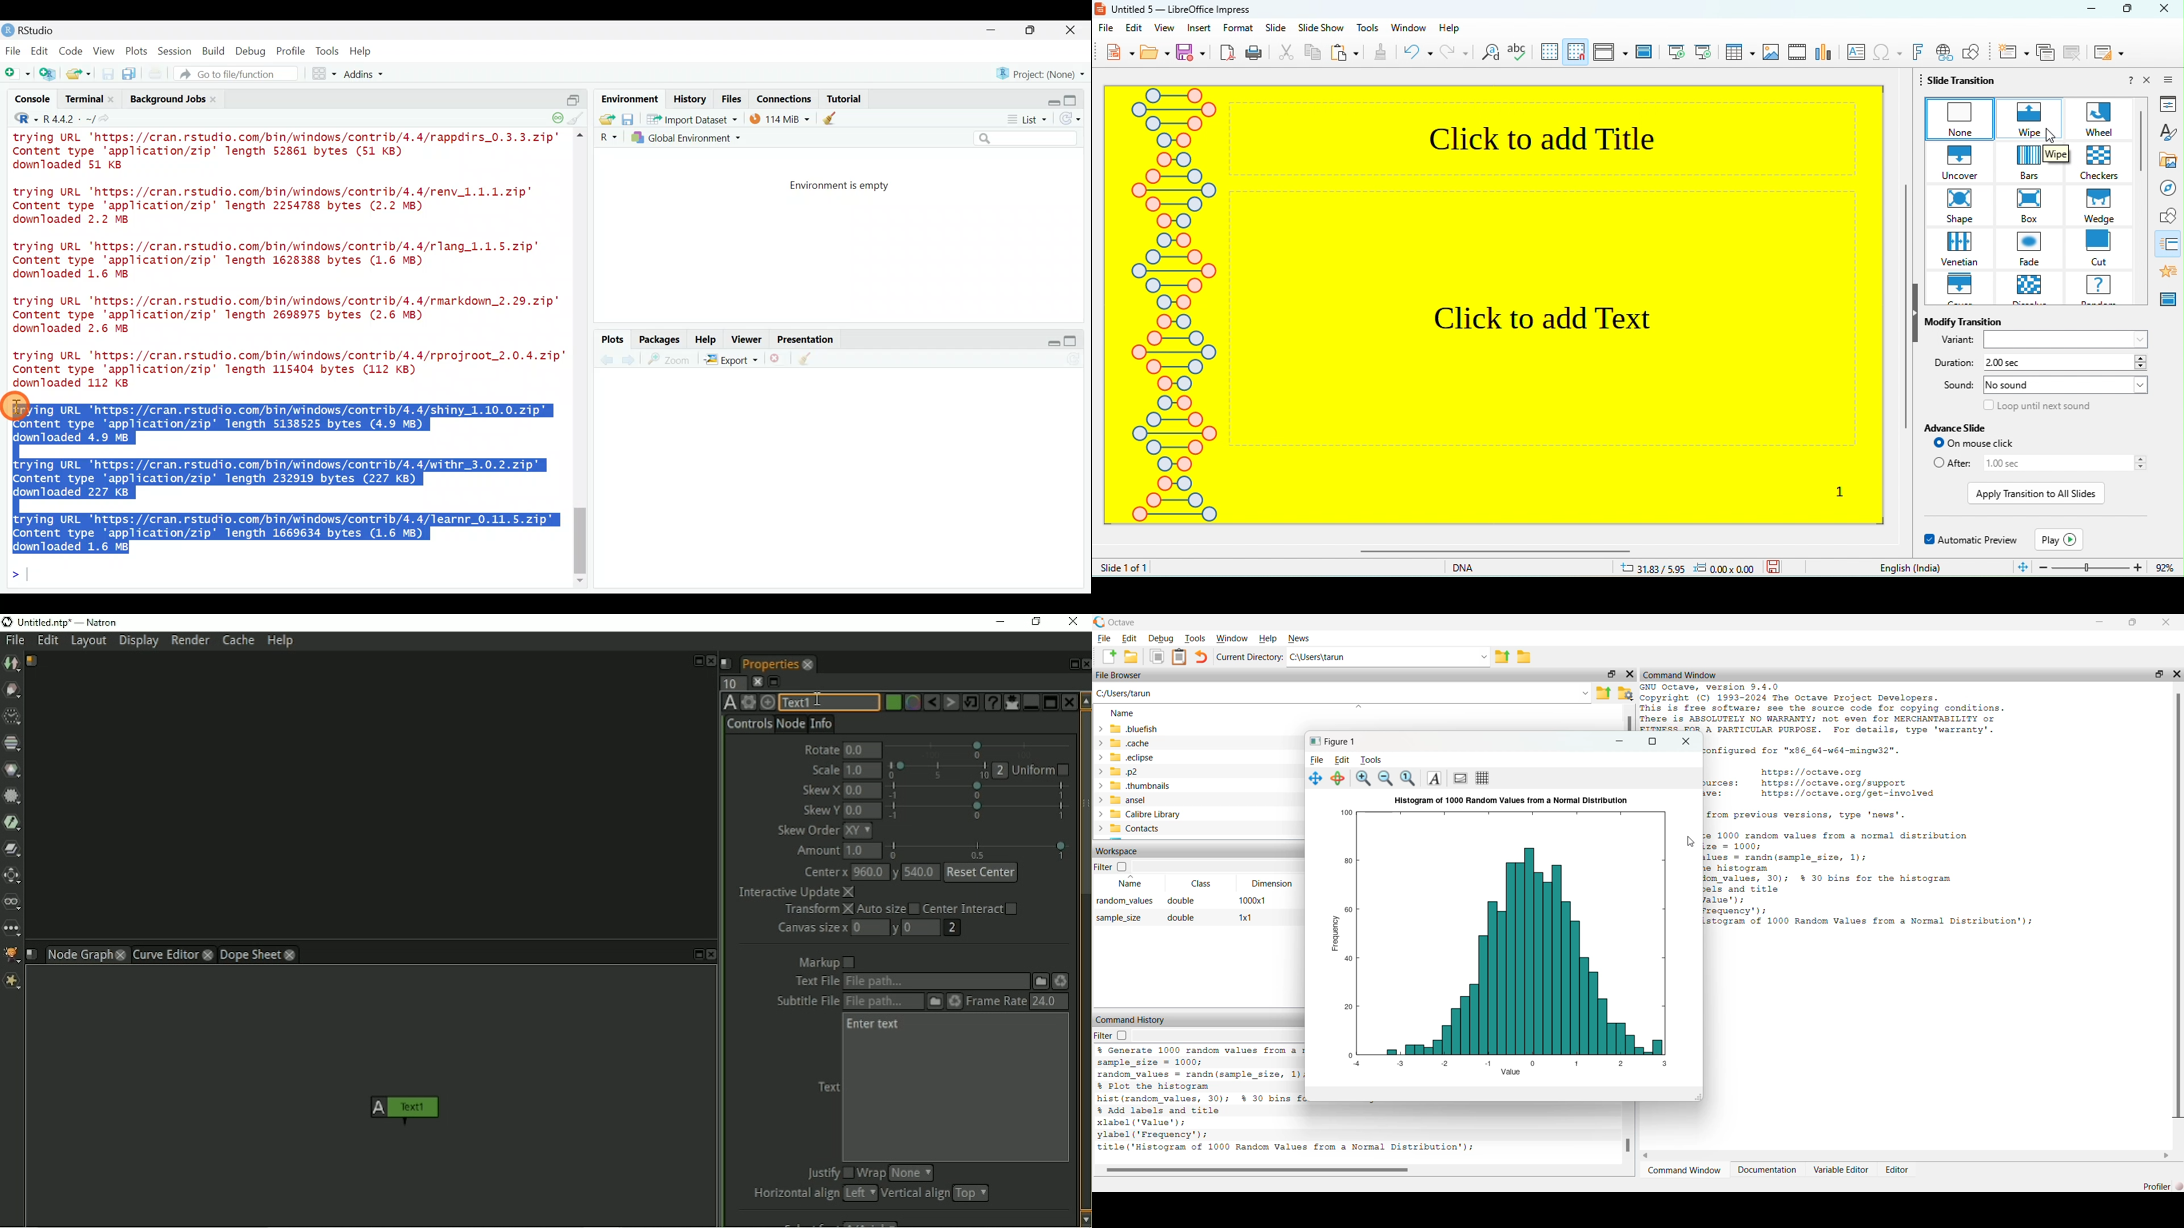 The width and height of the screenshot is (2184, 1232). Describe the element at coordinates (289, 317) in the screenshot. I see `trying URL 'https://cran.rstudio.com/bin/windows/contrib/4.4/rmarkdown_2.29.zip"
Content type 'application/zip' length 2698975 bytes (2.6 MB)
downloaded 2.6 MB` at that location.